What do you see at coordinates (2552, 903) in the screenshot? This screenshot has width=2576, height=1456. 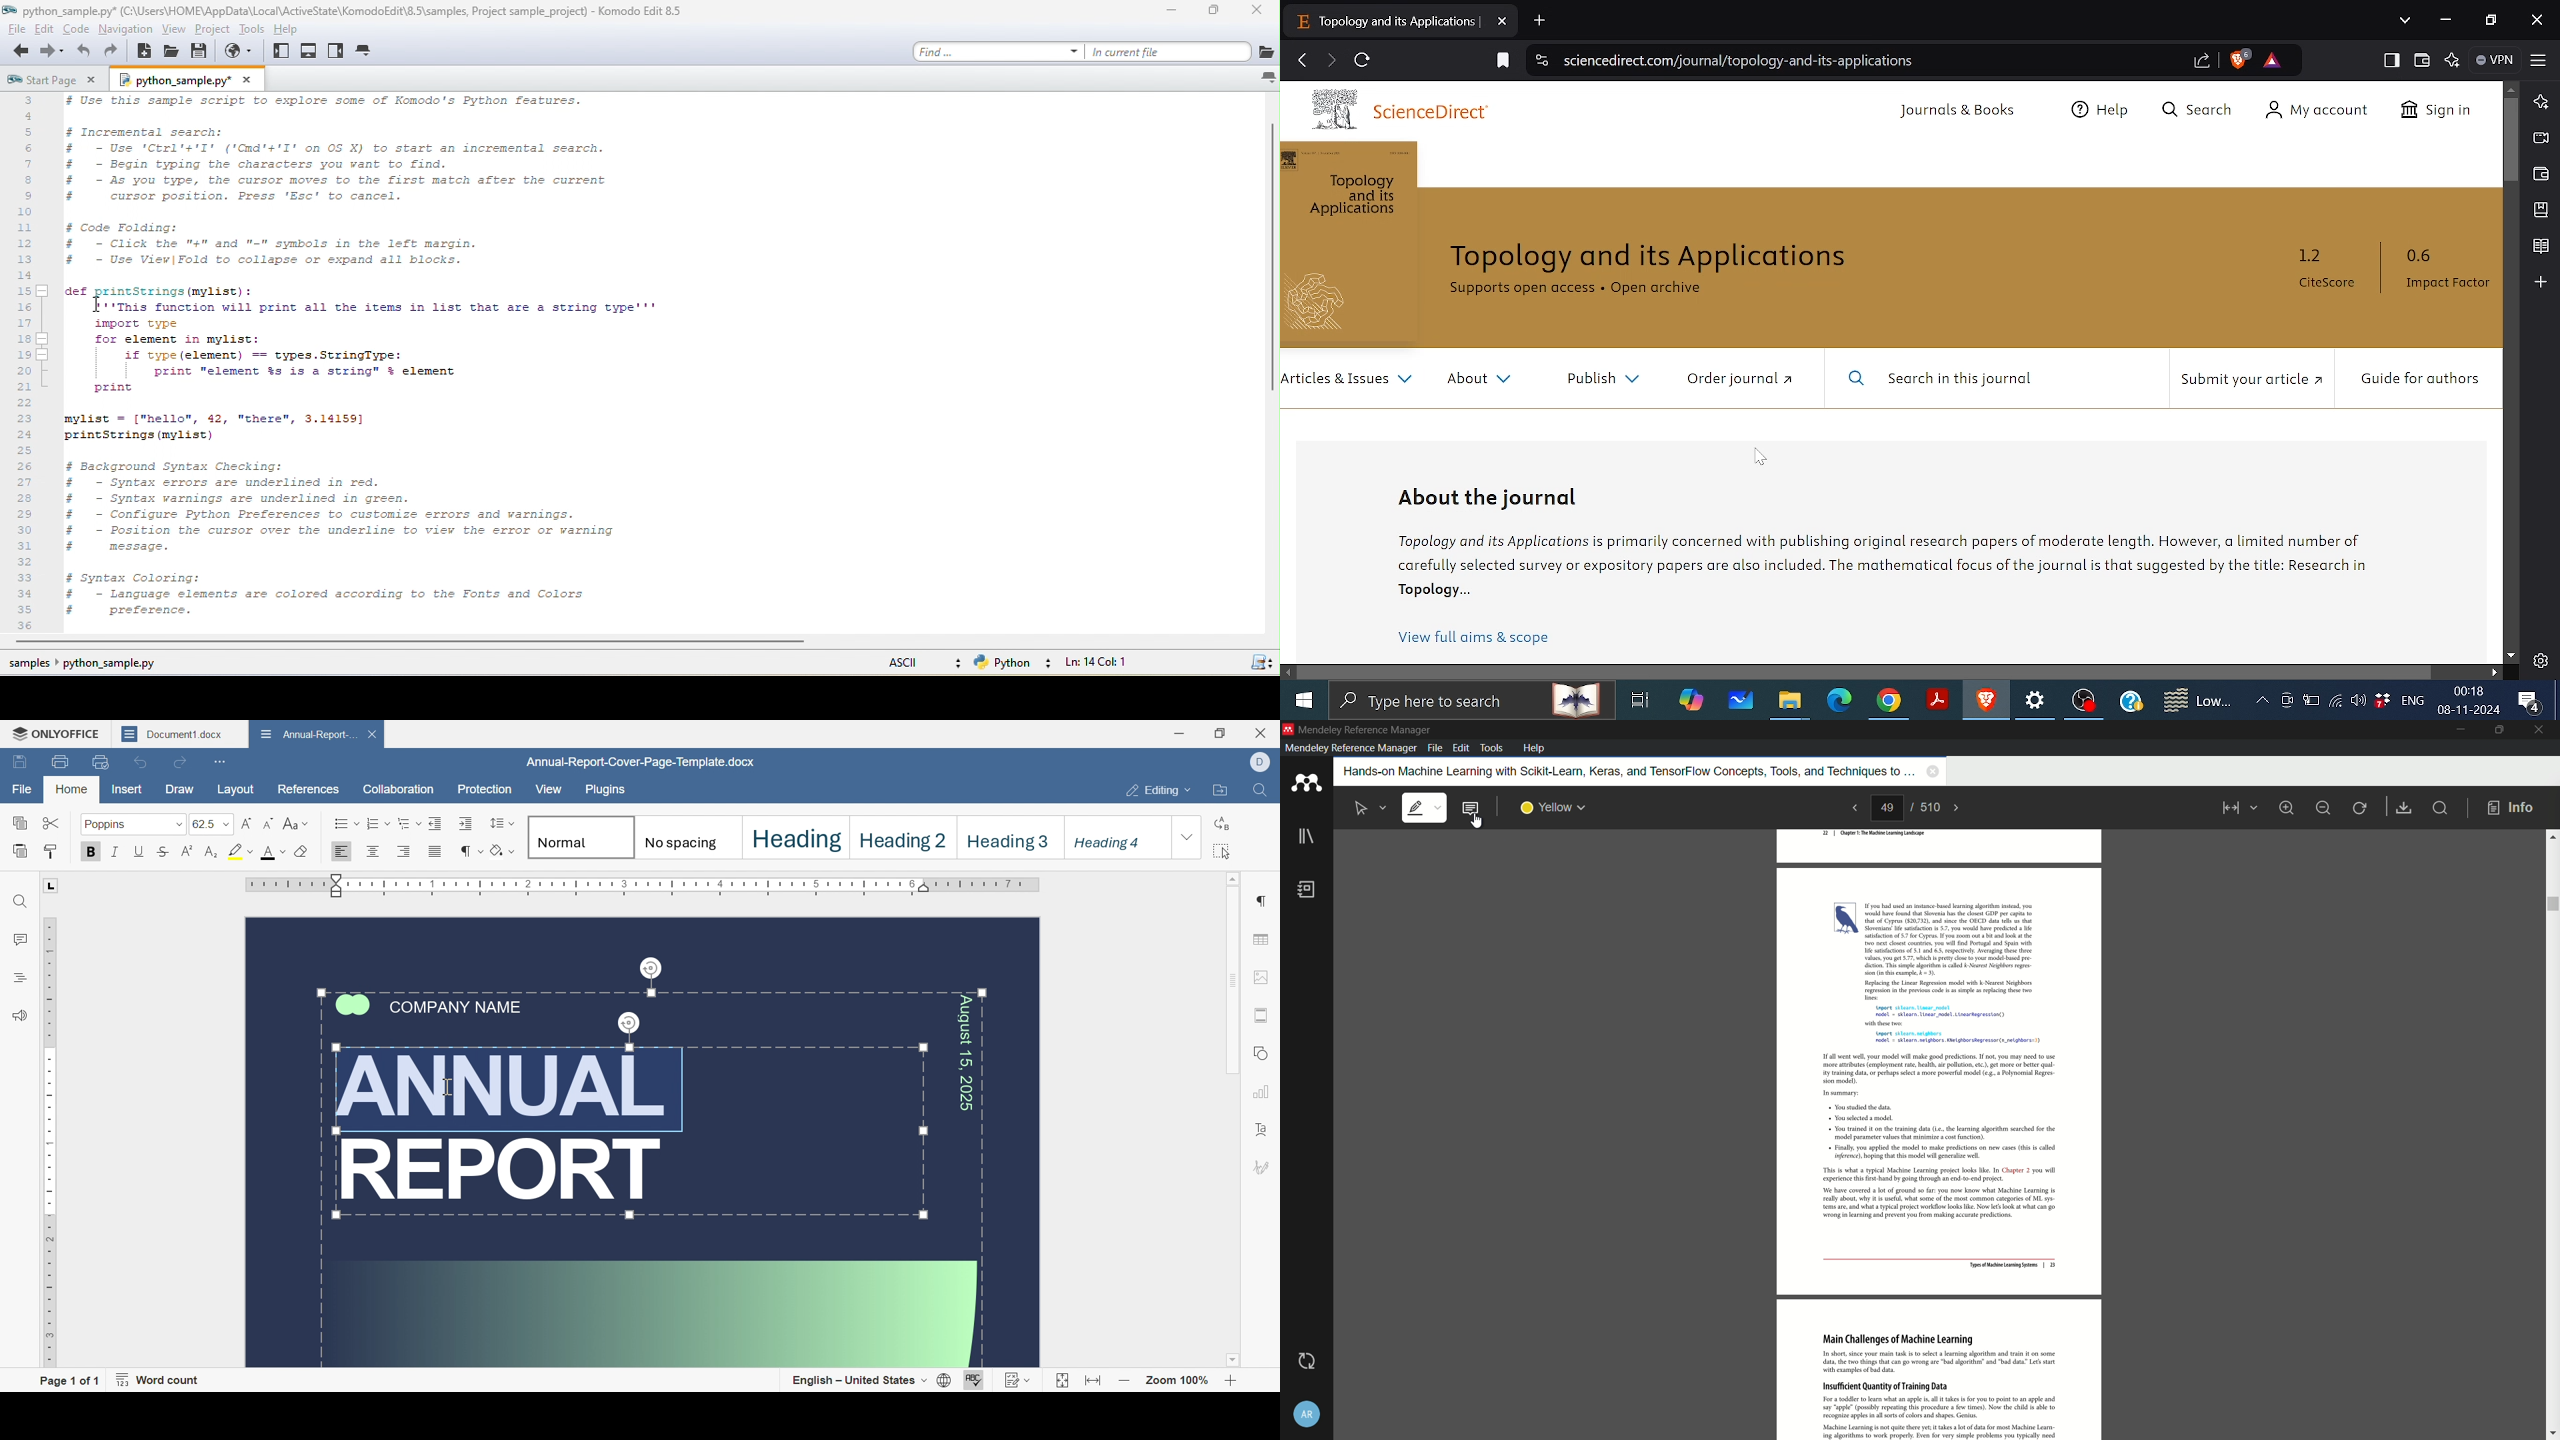 I see `scroll bar` at bounding box center [2552, 903].